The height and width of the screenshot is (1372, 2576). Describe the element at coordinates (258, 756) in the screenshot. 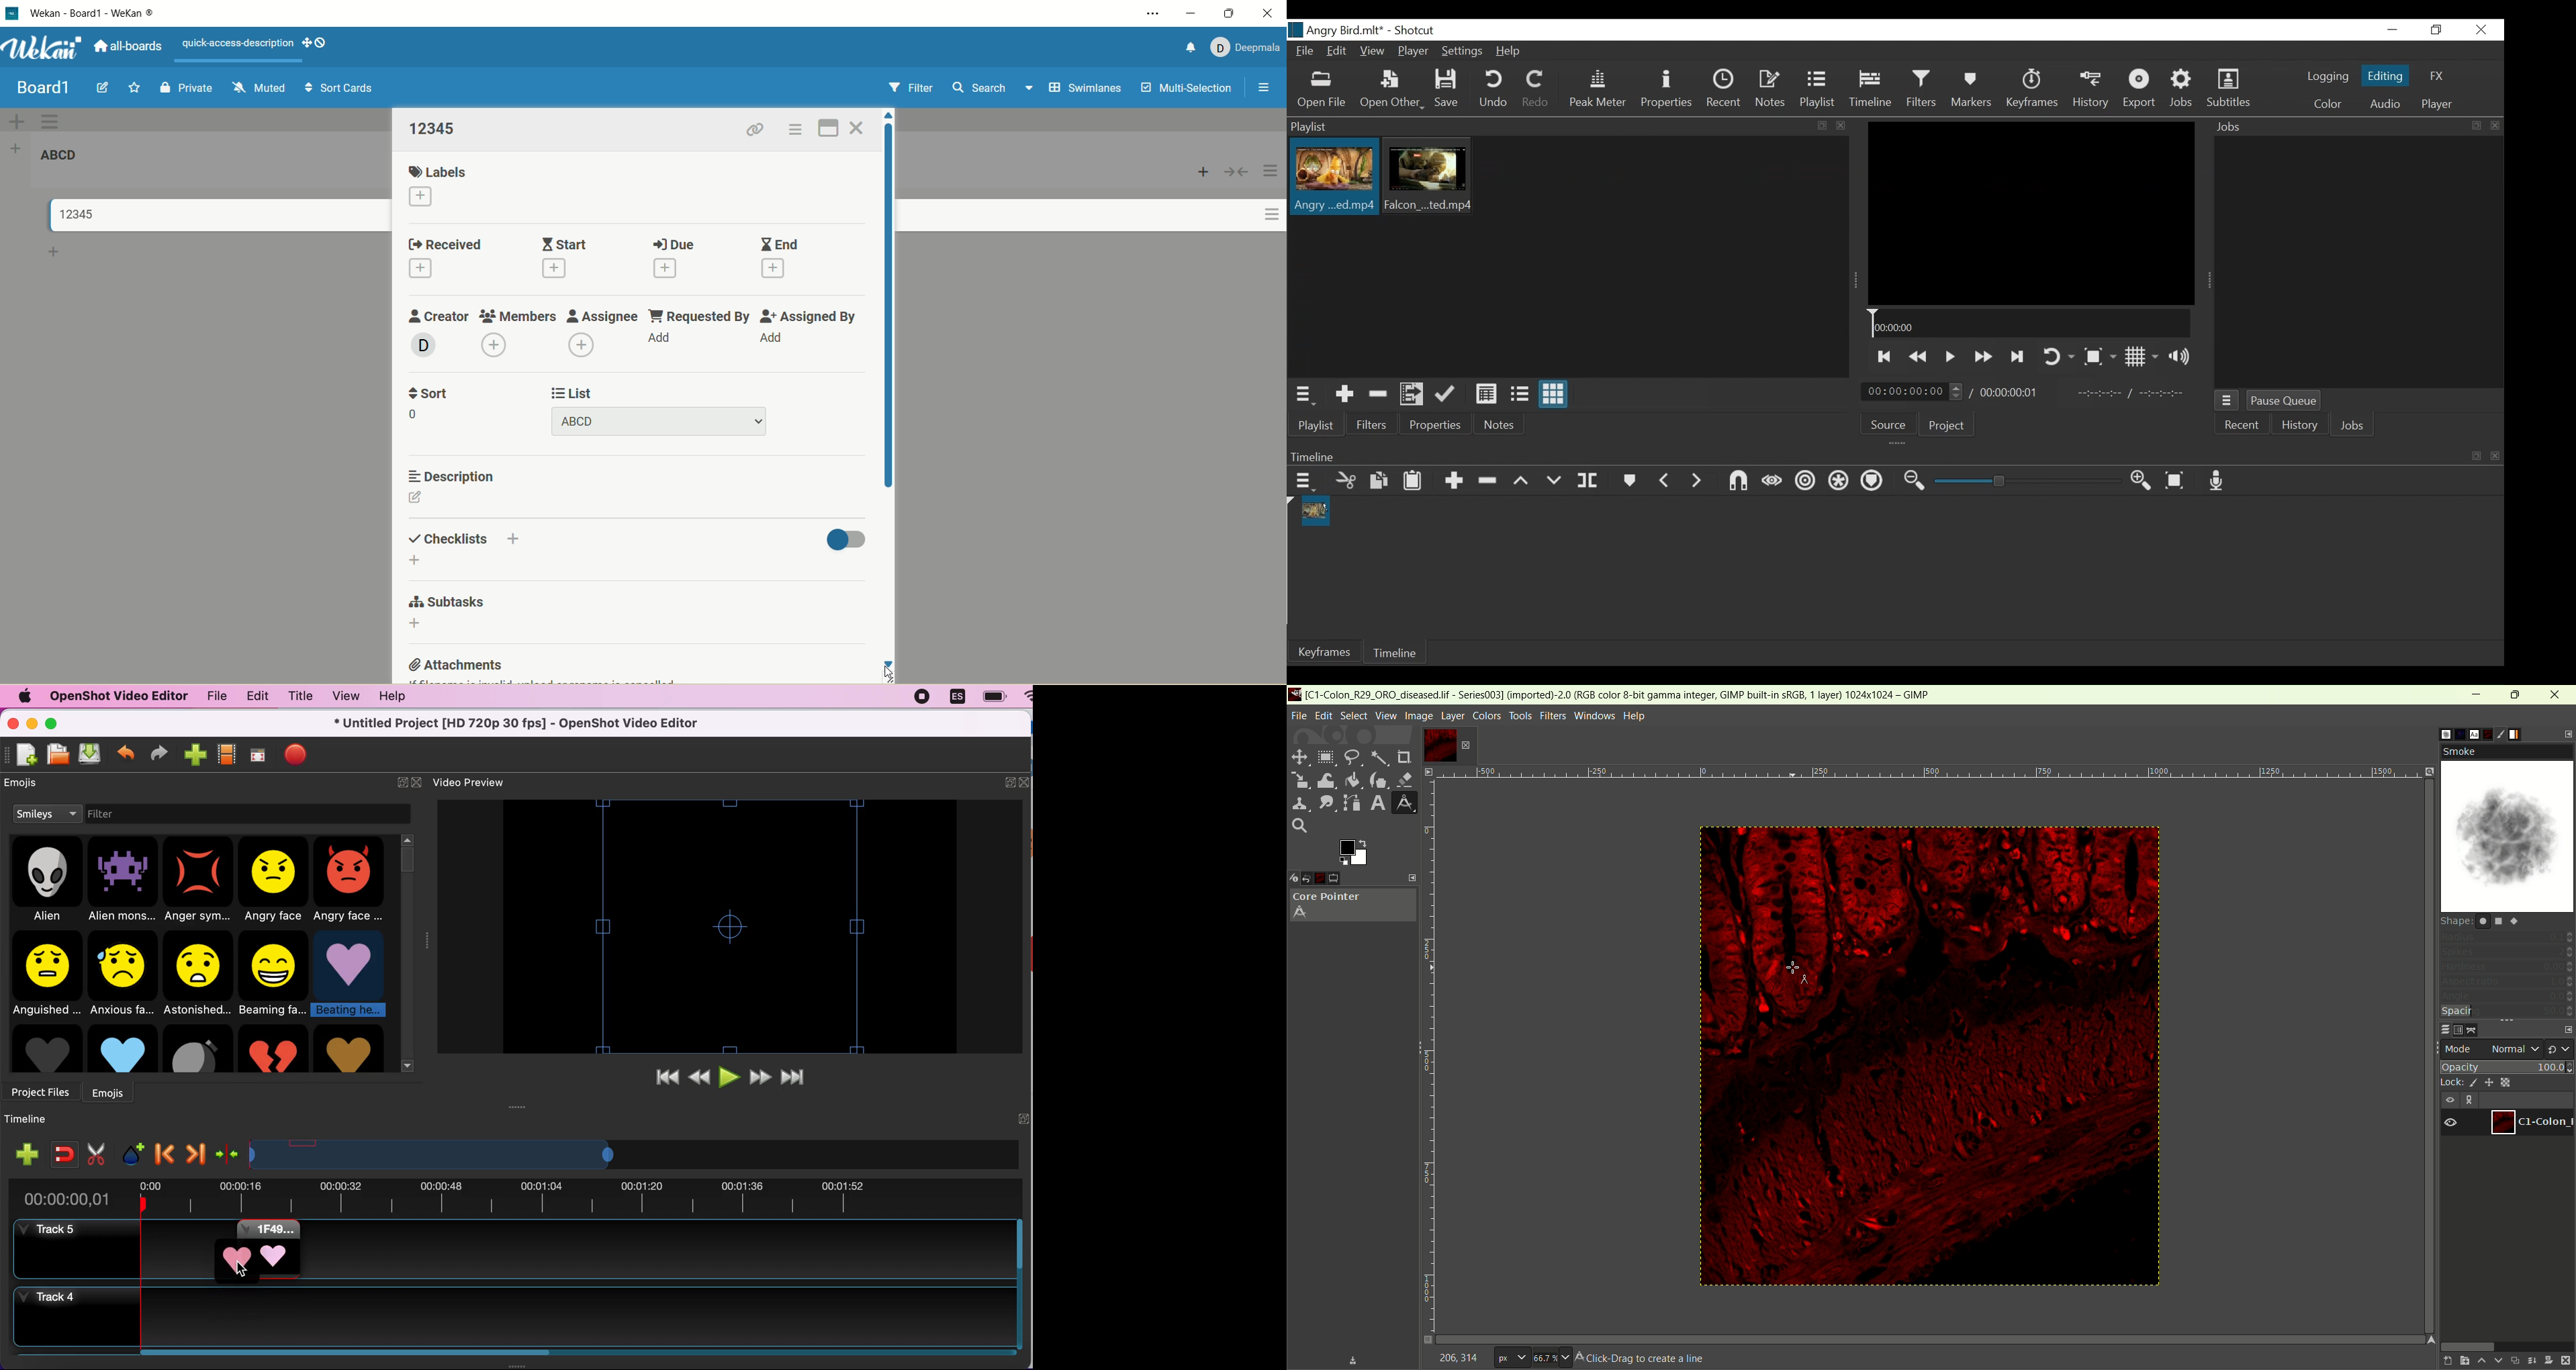

I see `full screen` at that location.